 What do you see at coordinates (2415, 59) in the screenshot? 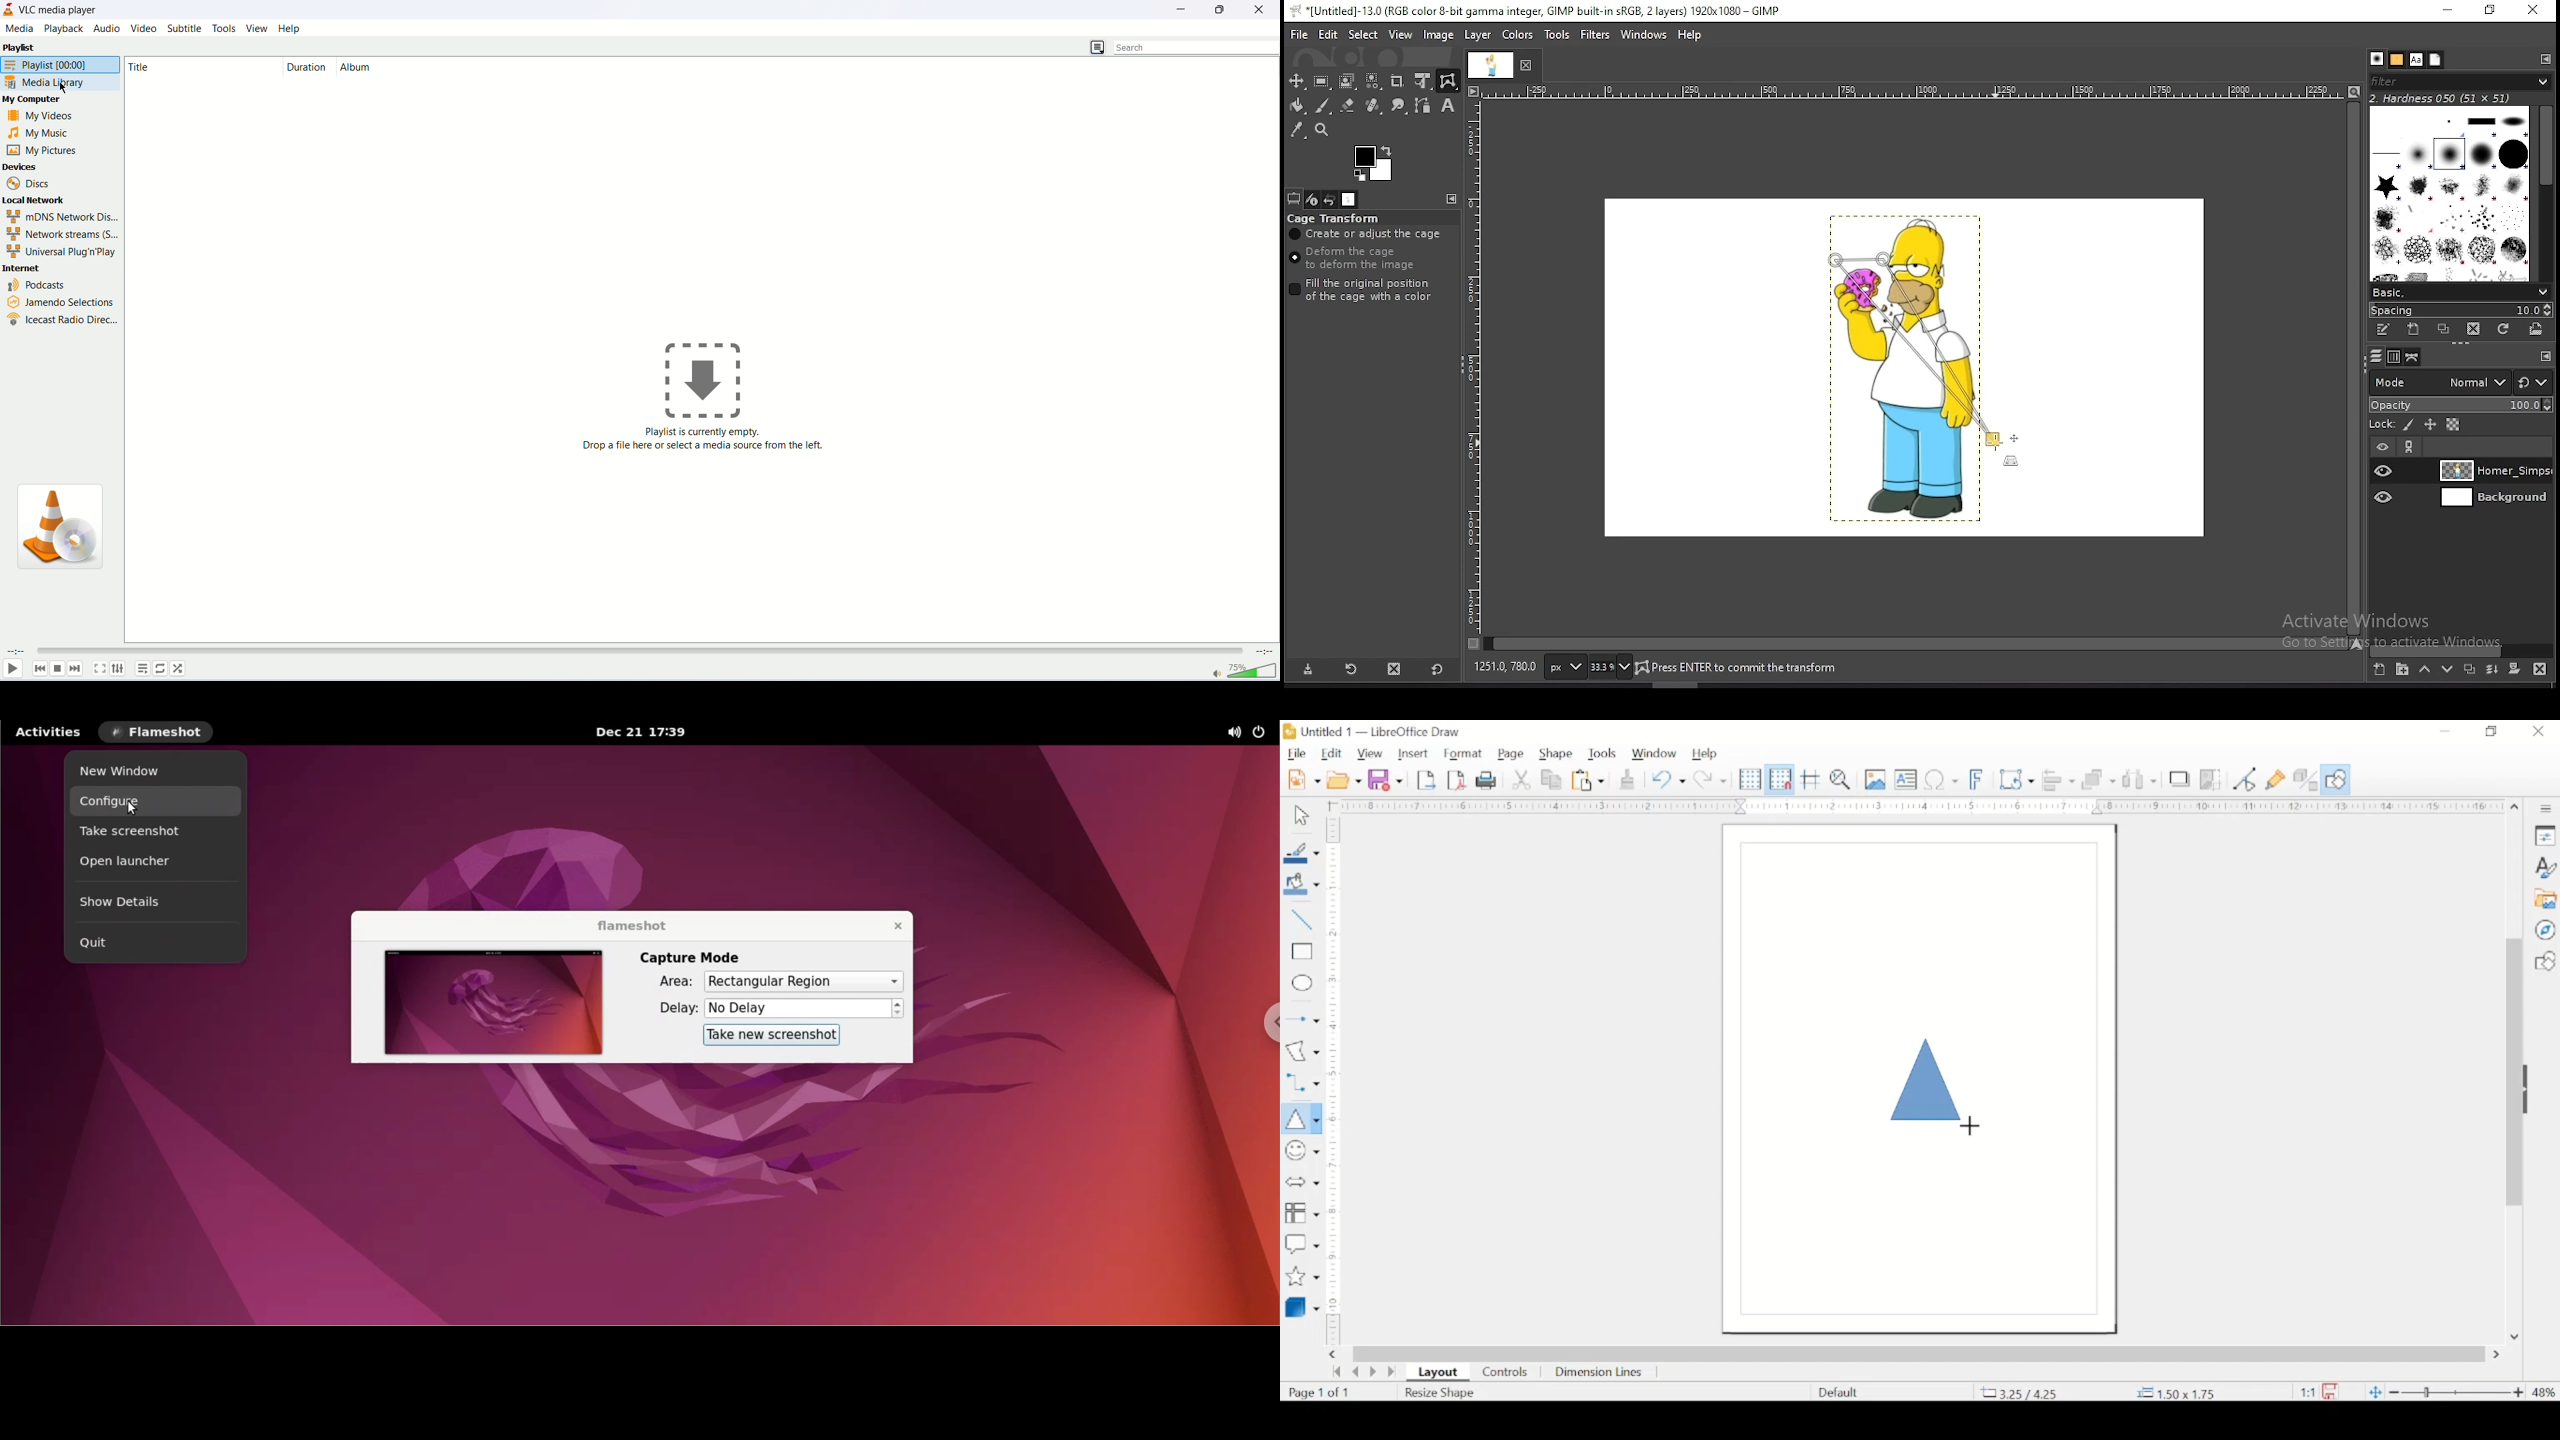
I see `fonts` at bounding box center [2415, 59].